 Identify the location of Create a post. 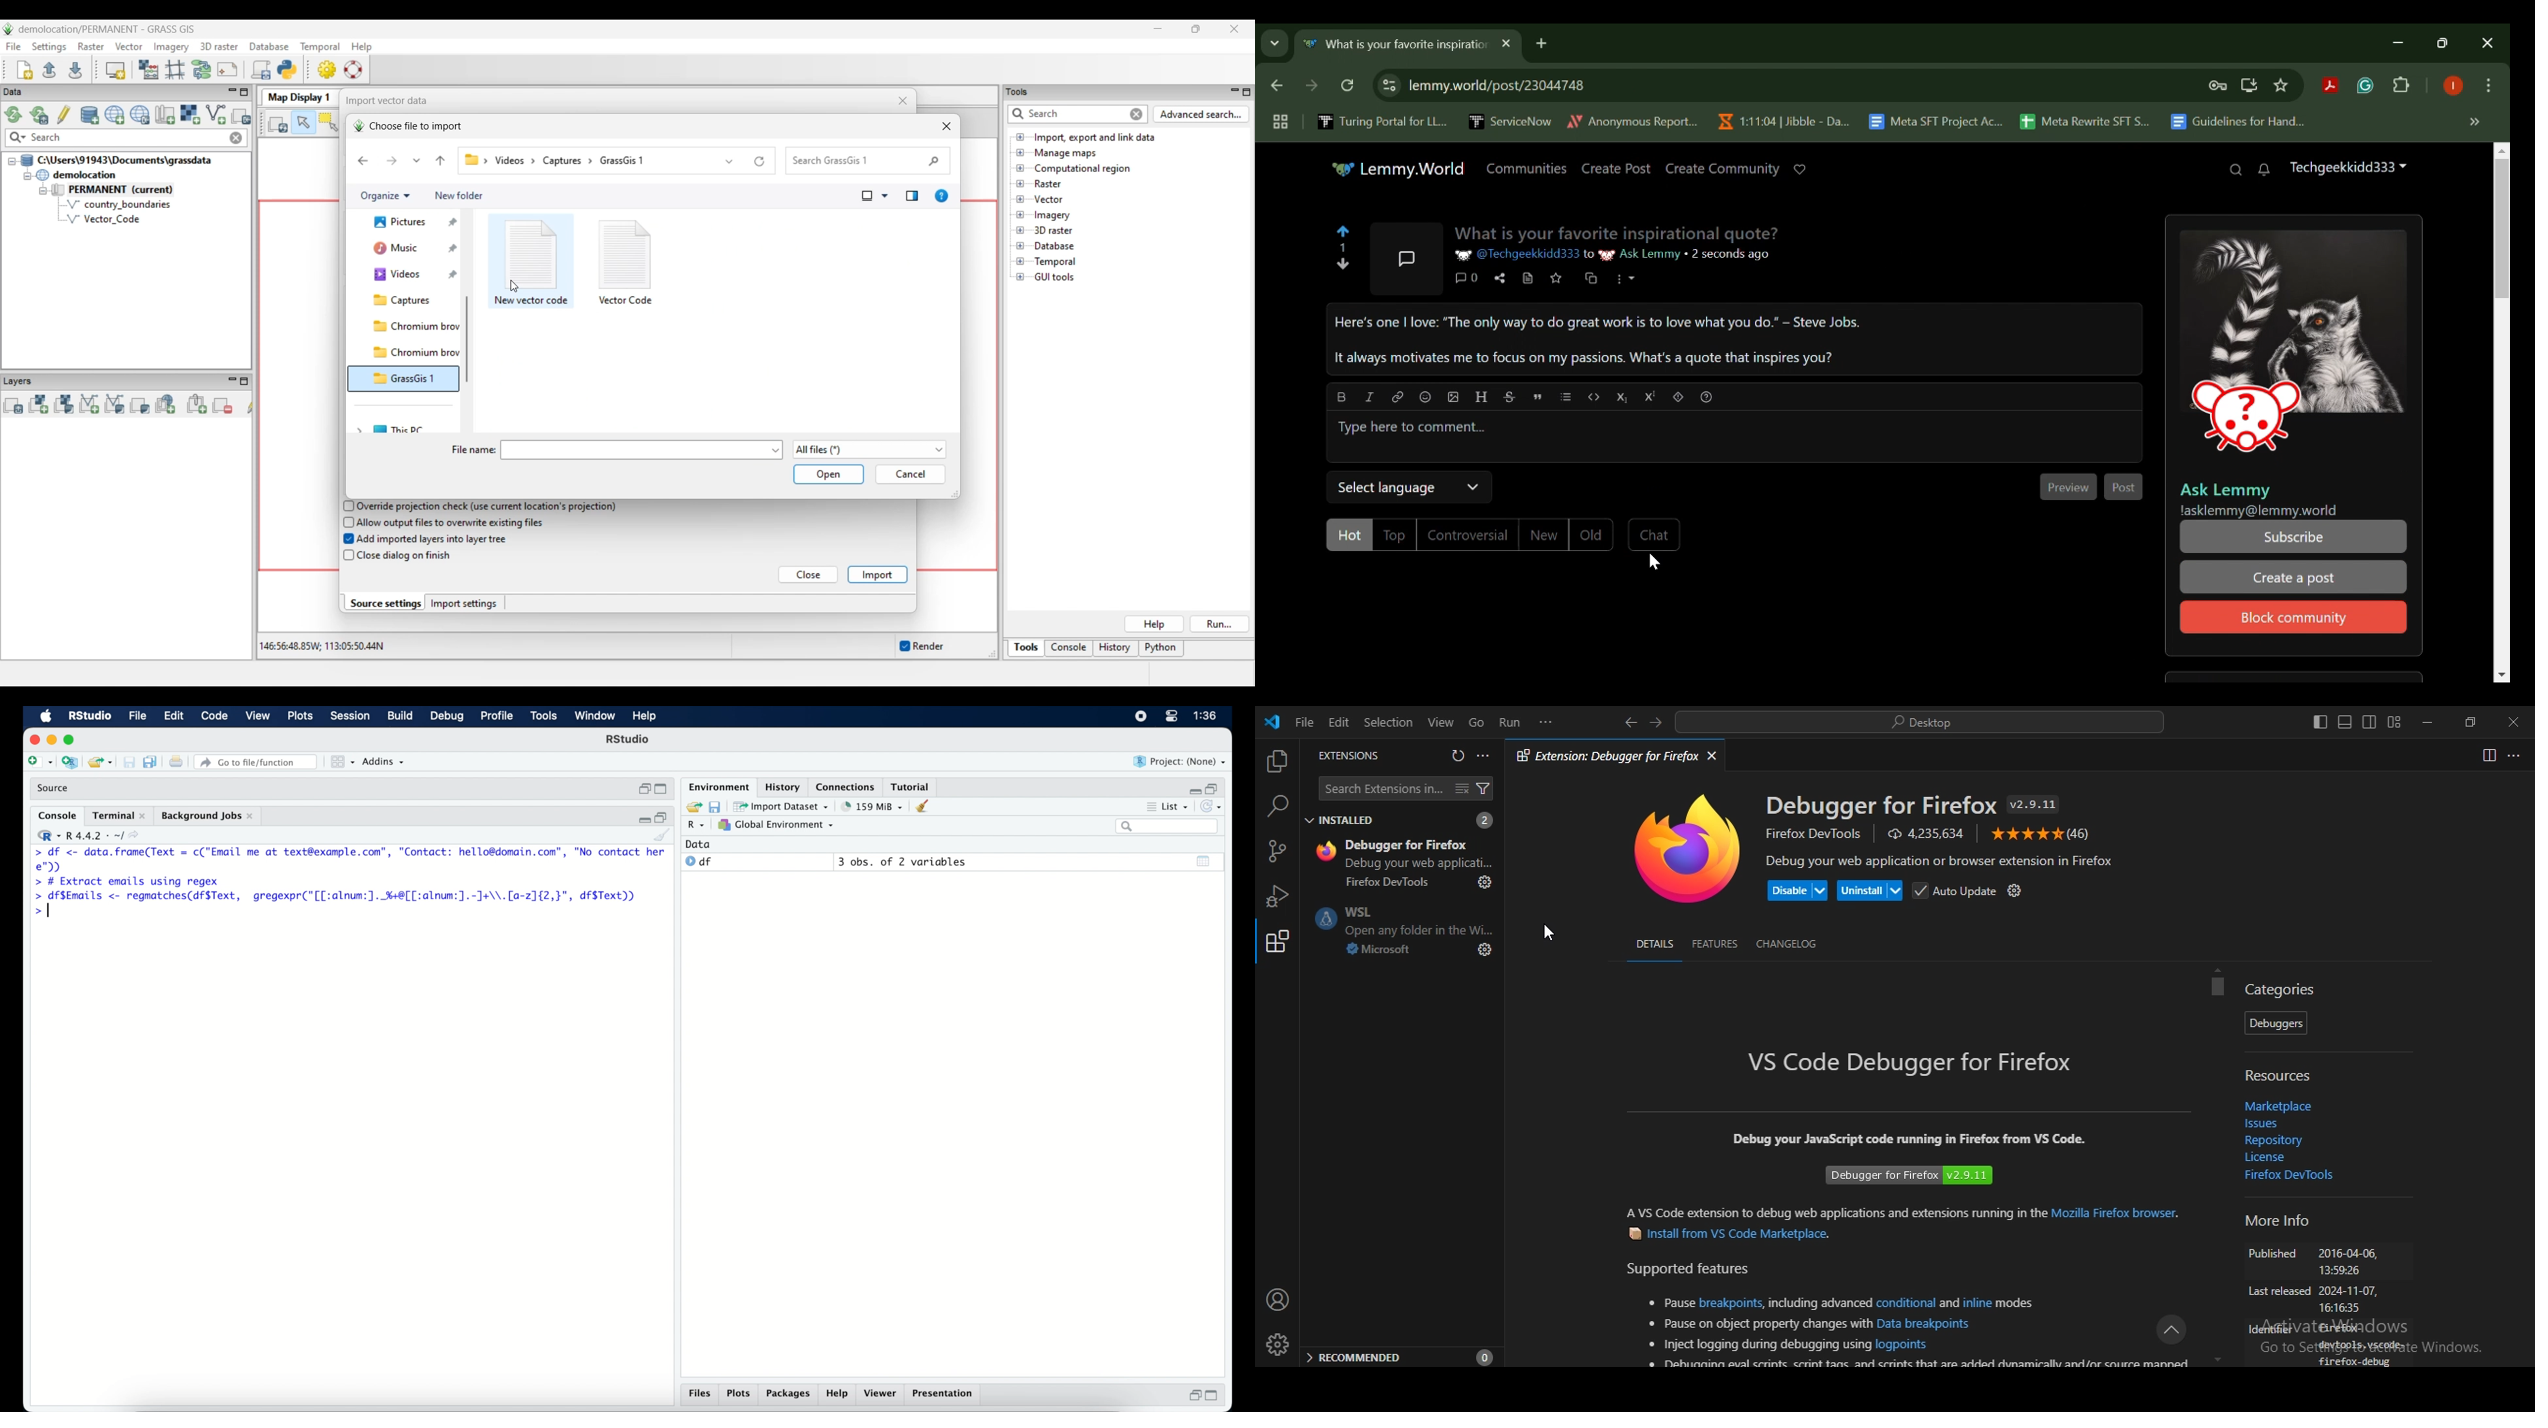
(2294, 577).